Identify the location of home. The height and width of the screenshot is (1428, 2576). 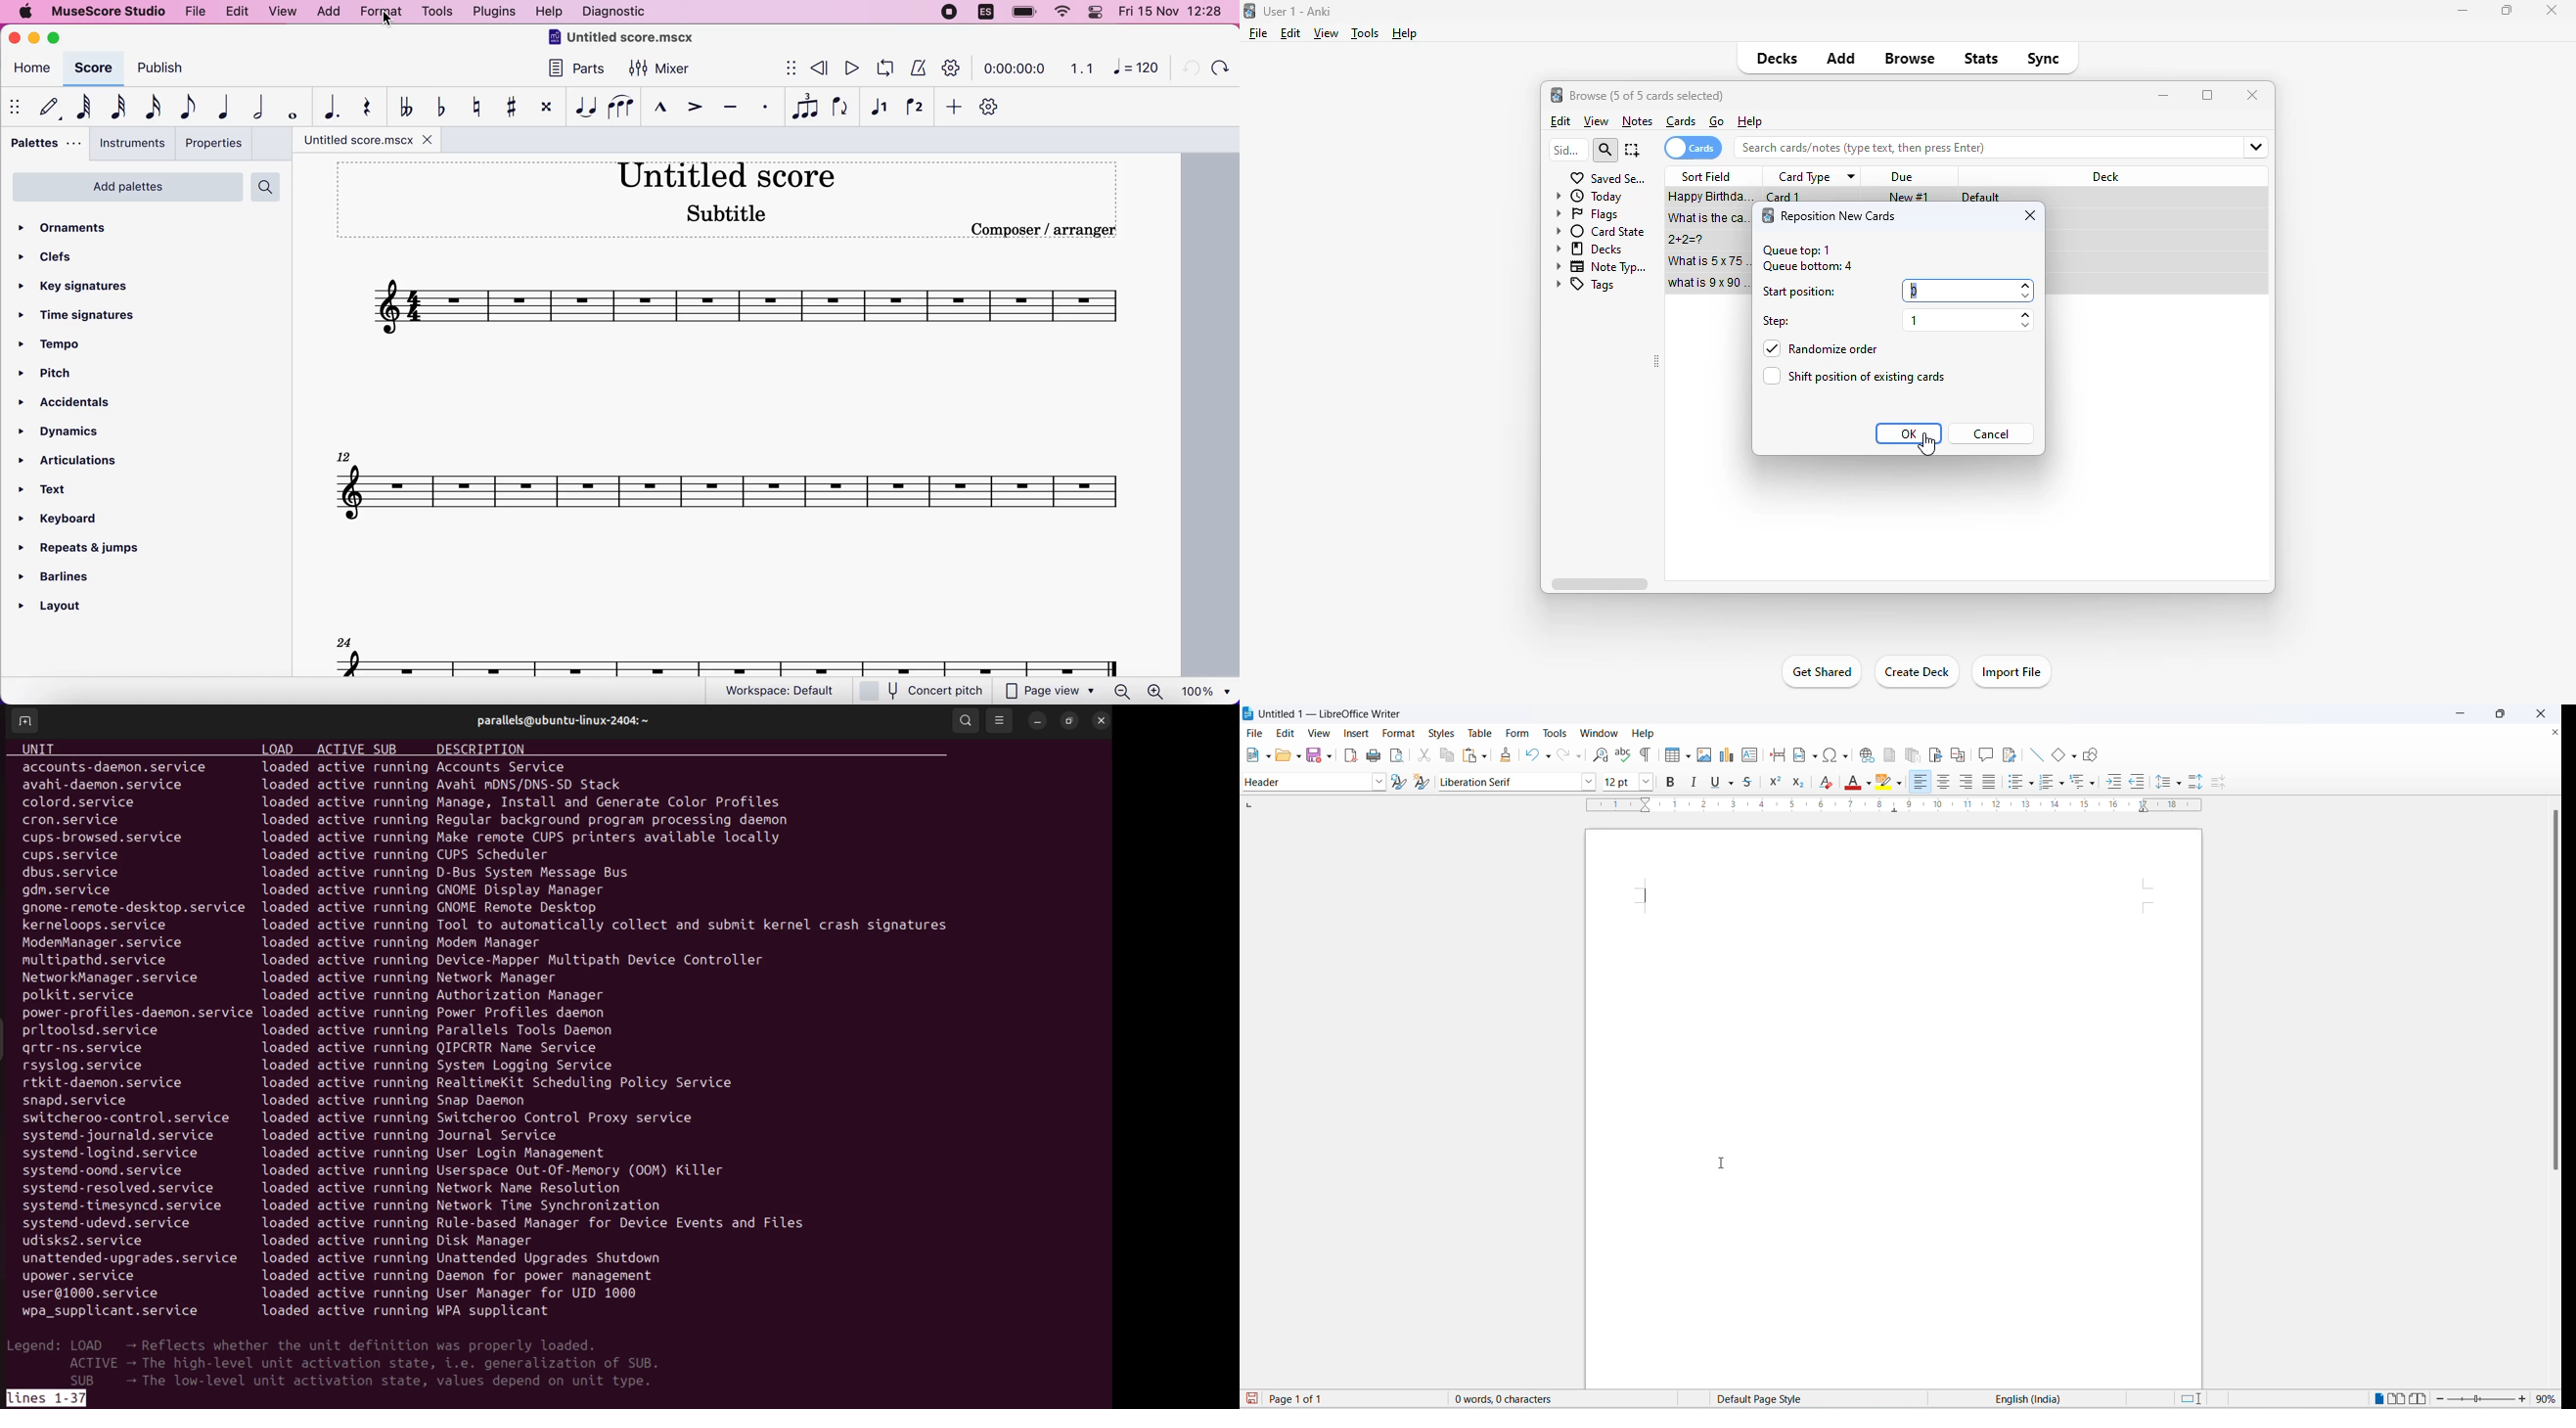
(30, 70).